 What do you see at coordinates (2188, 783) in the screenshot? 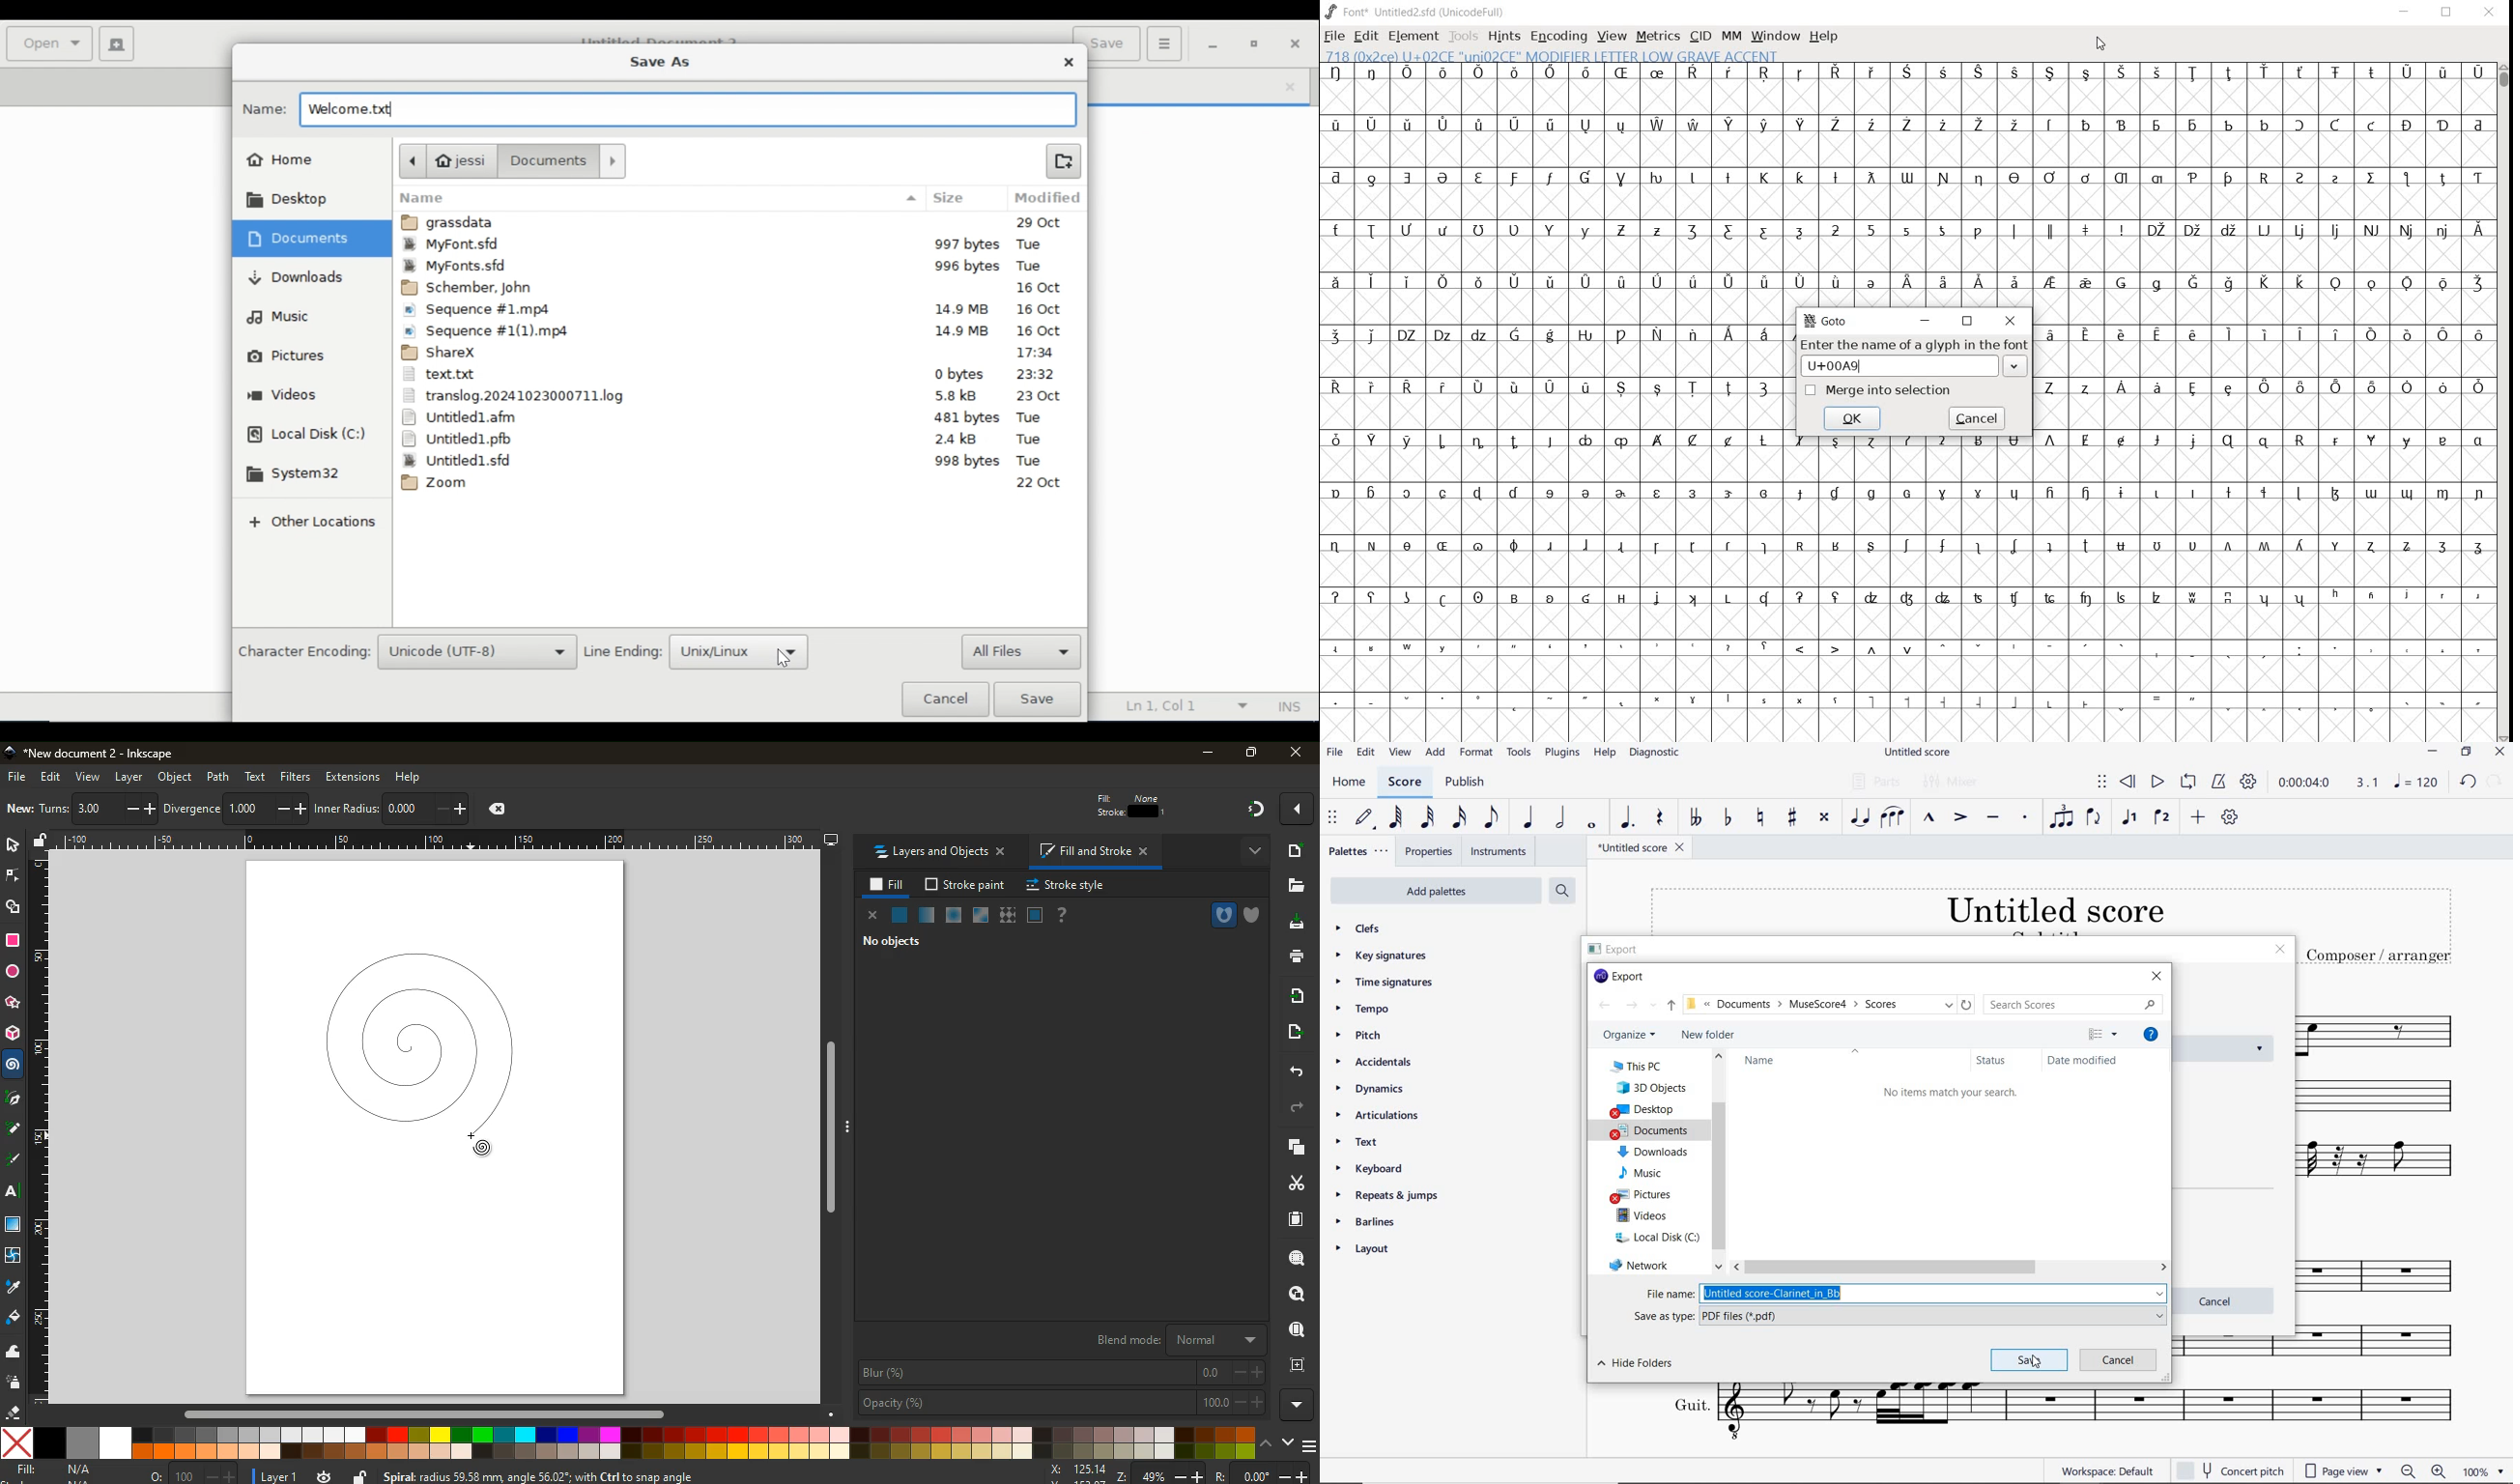
I see `LOOP PLAYBACK` at bounding box center [2188, 783].